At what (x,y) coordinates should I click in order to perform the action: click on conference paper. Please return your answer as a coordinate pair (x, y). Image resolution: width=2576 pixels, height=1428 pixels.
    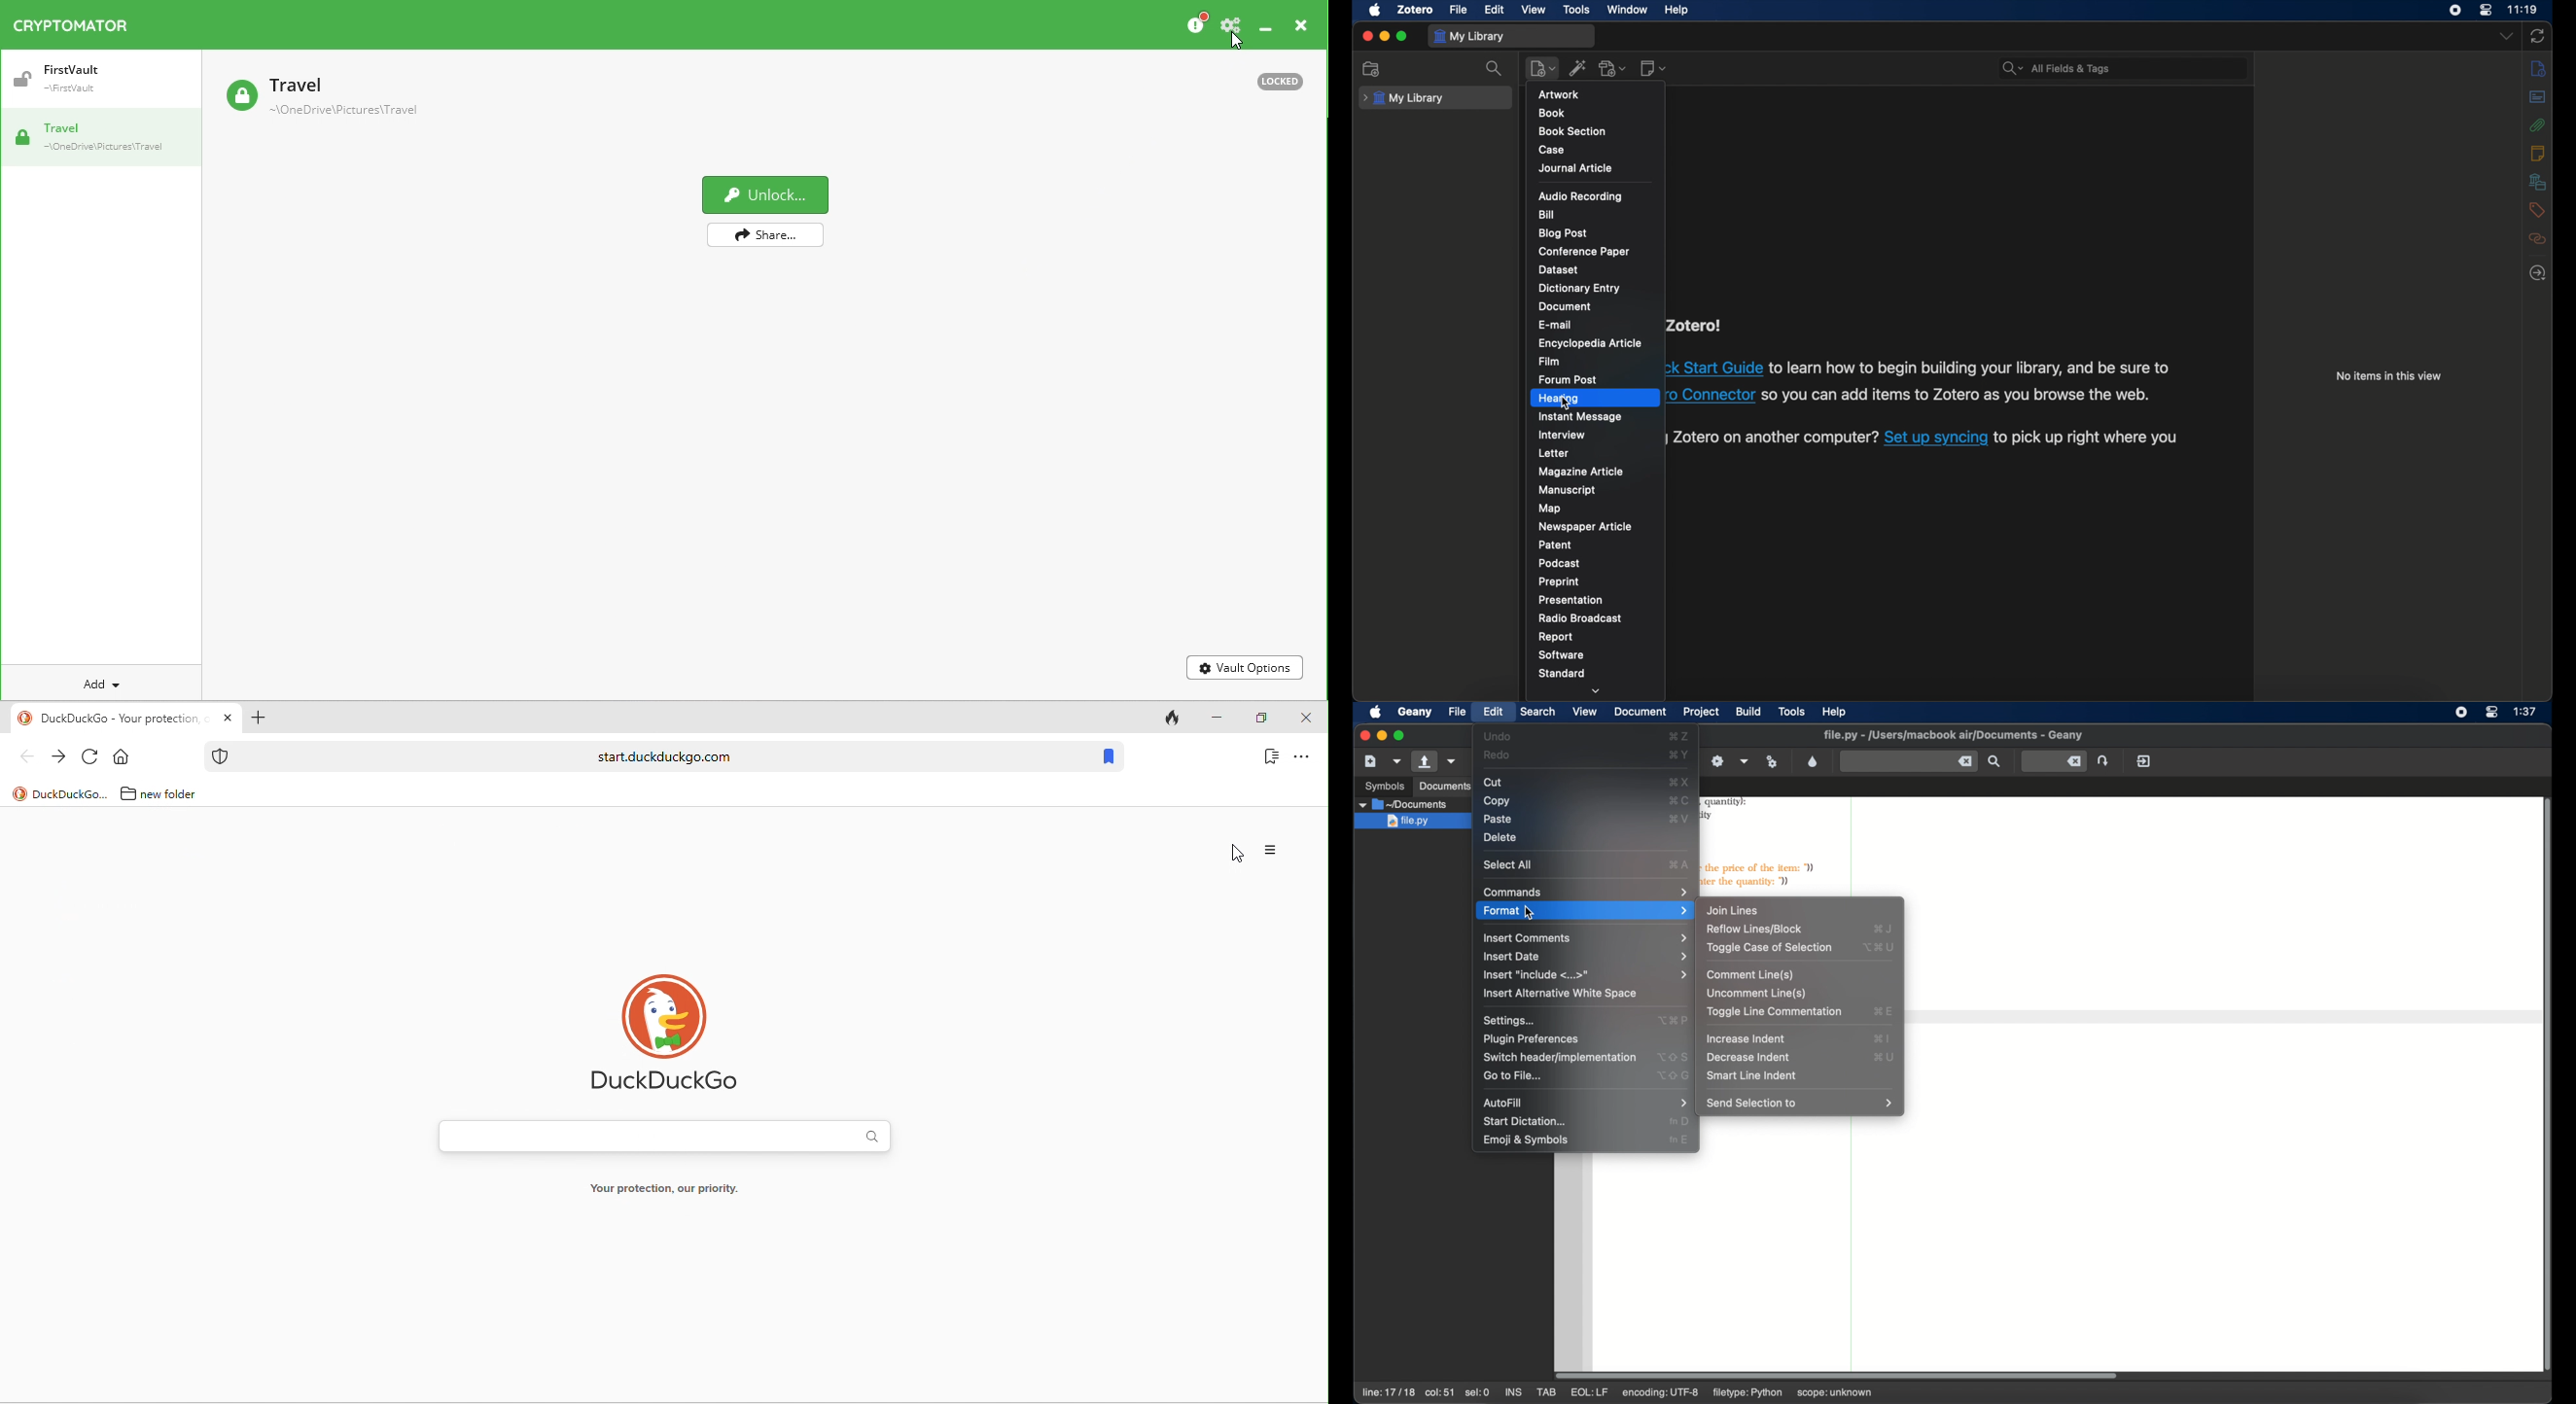
    Looking at the image, I should click on (1583, 251).